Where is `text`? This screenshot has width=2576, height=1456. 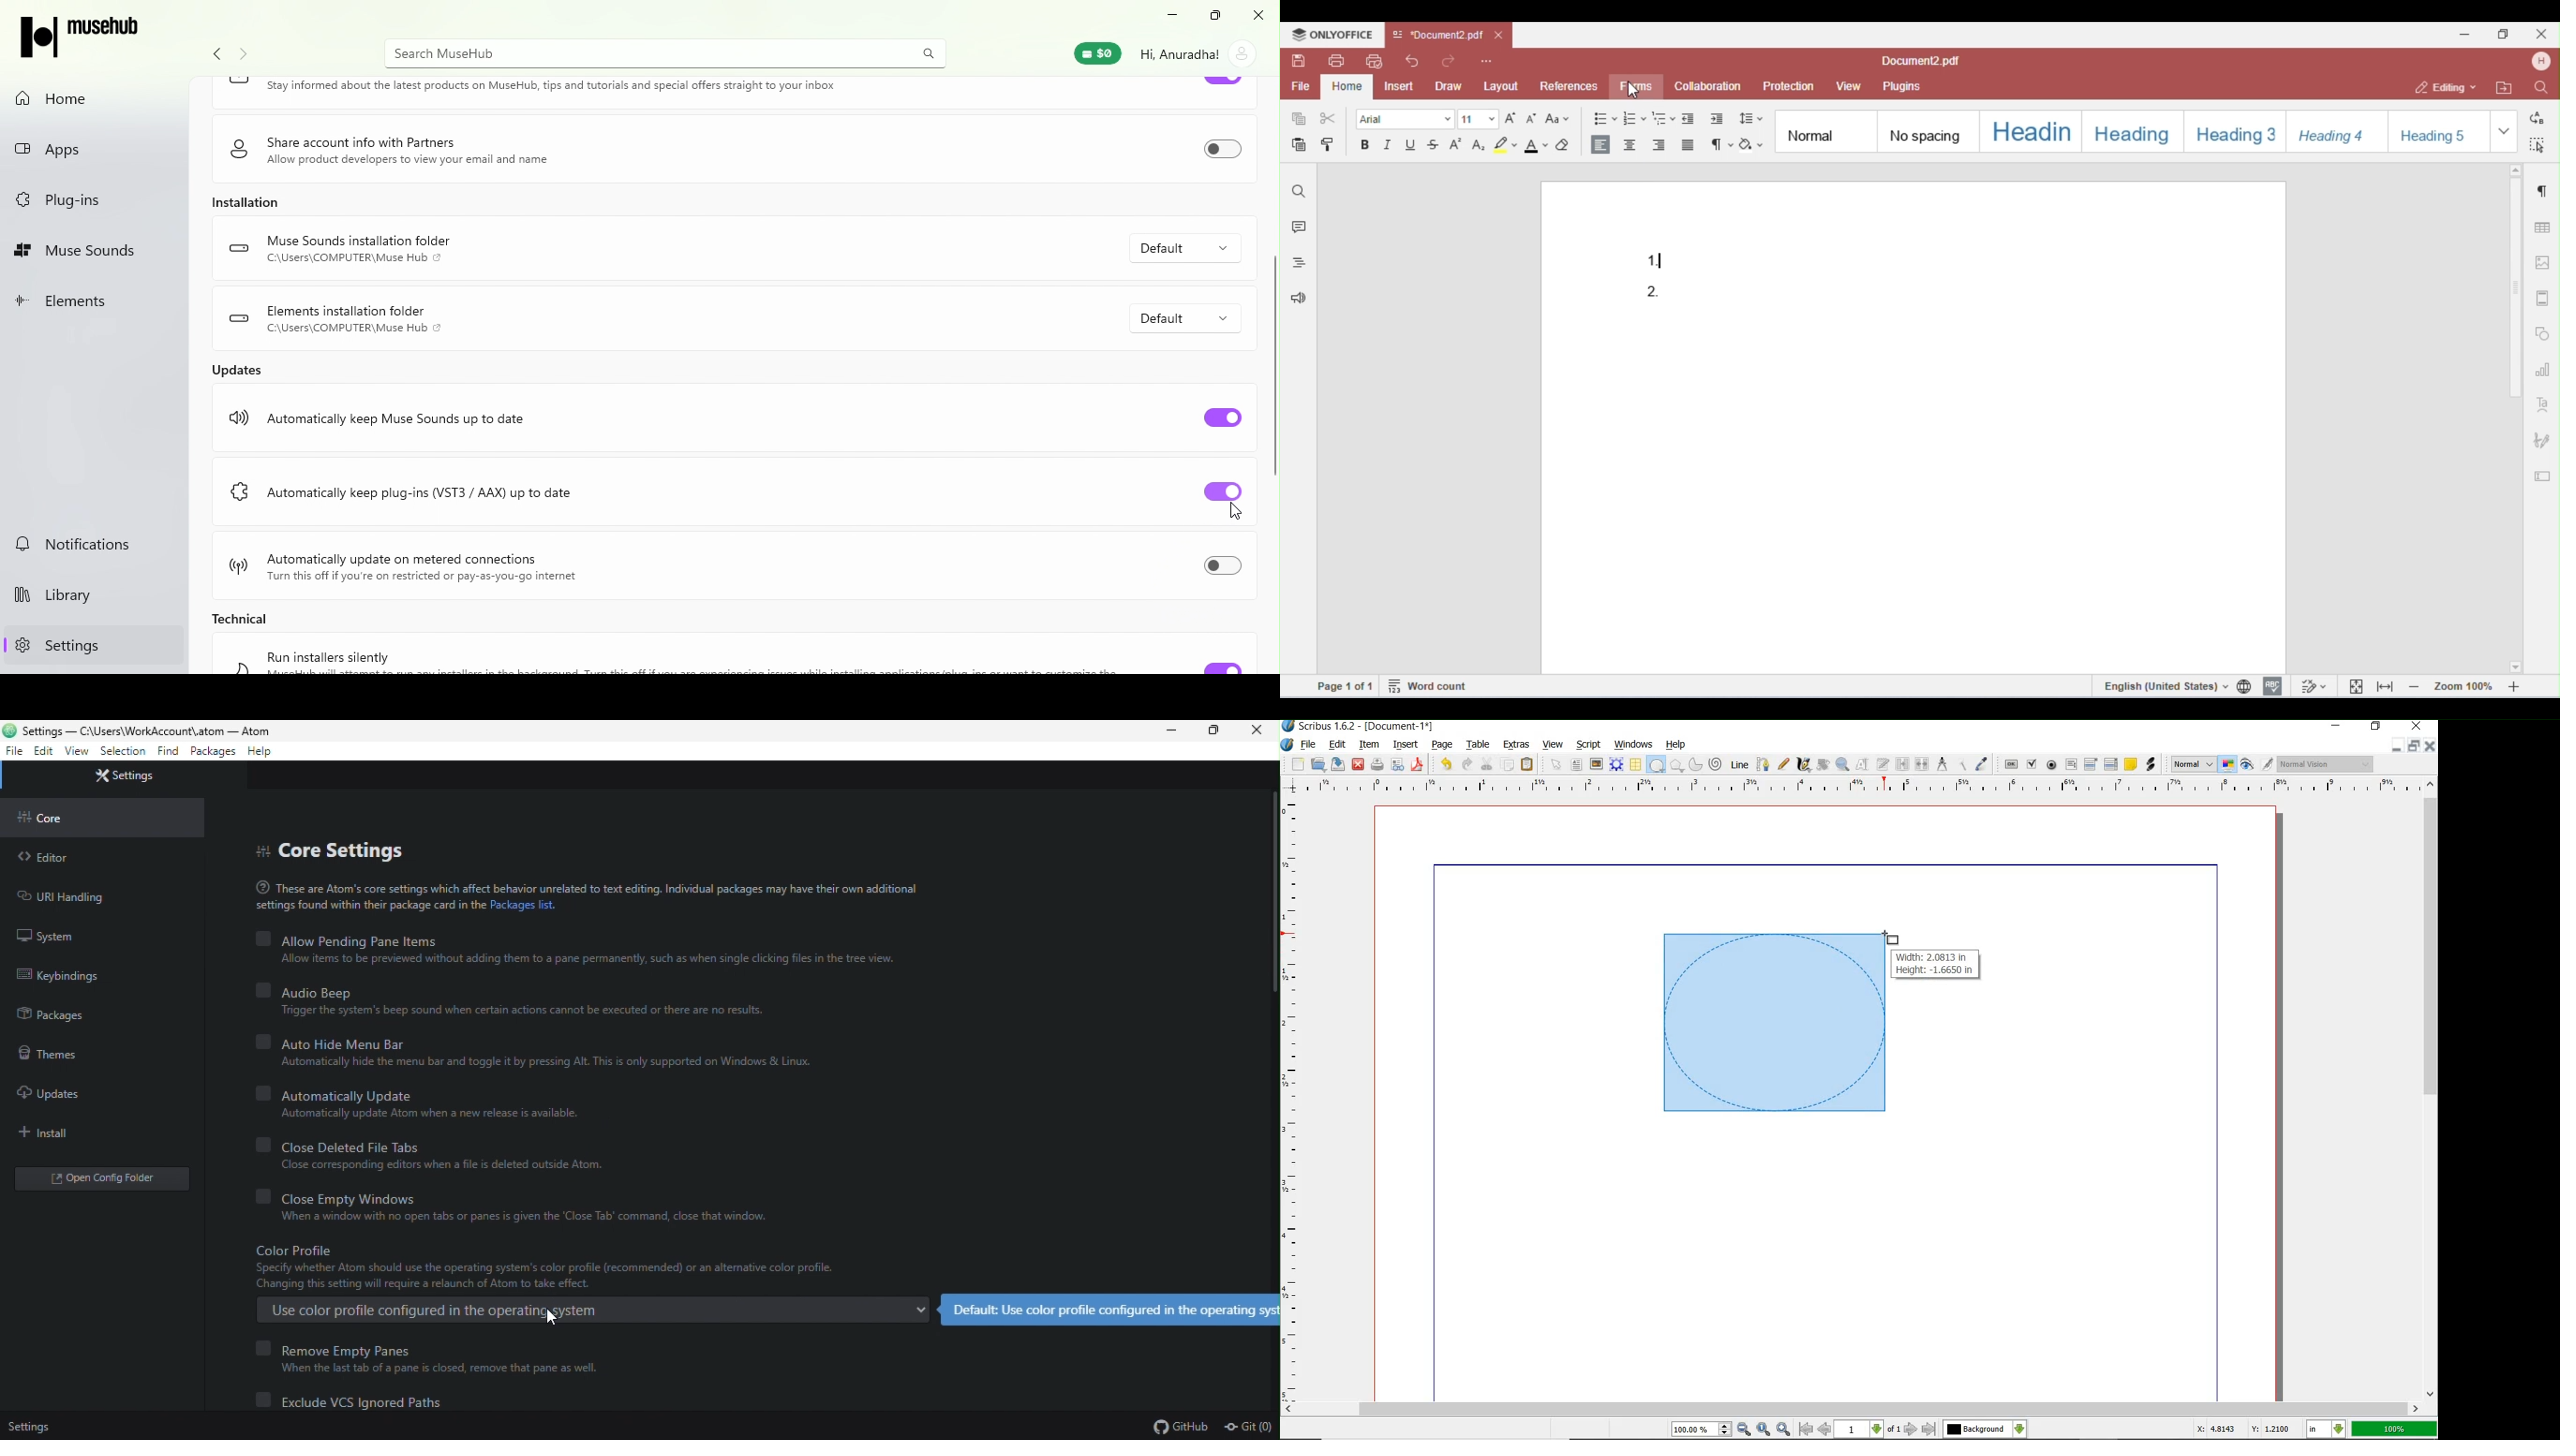
text is located at coordinates (585, 895).